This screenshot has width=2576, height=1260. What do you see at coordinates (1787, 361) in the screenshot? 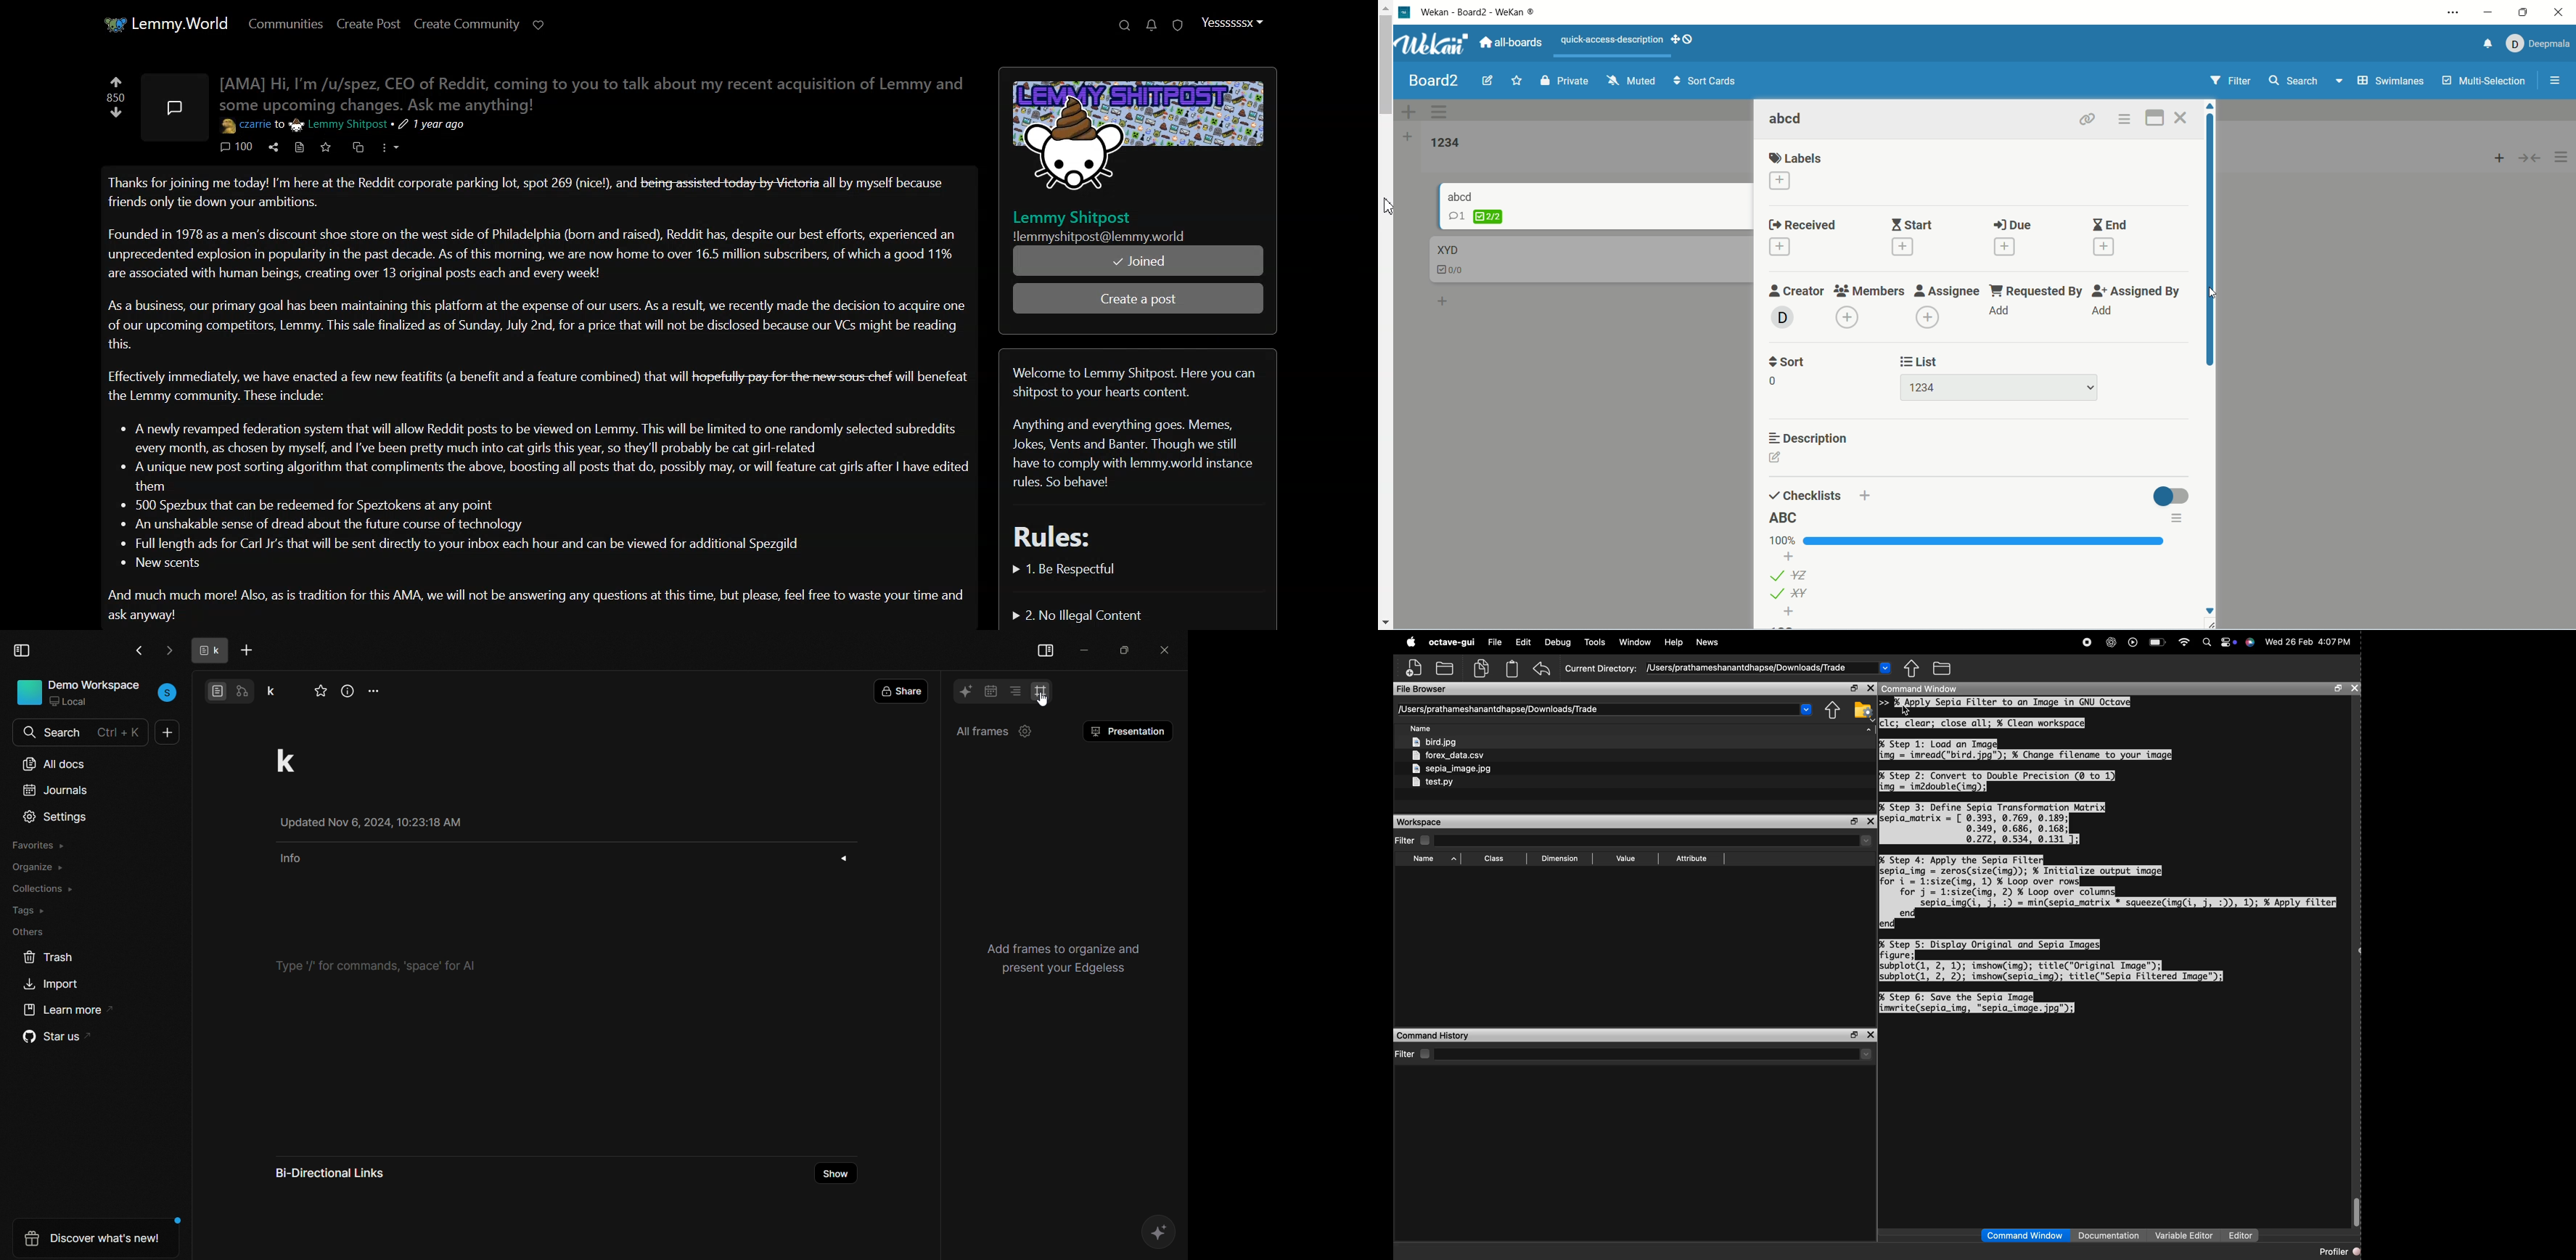
I see `sort` at bounding box center [1787, 361].